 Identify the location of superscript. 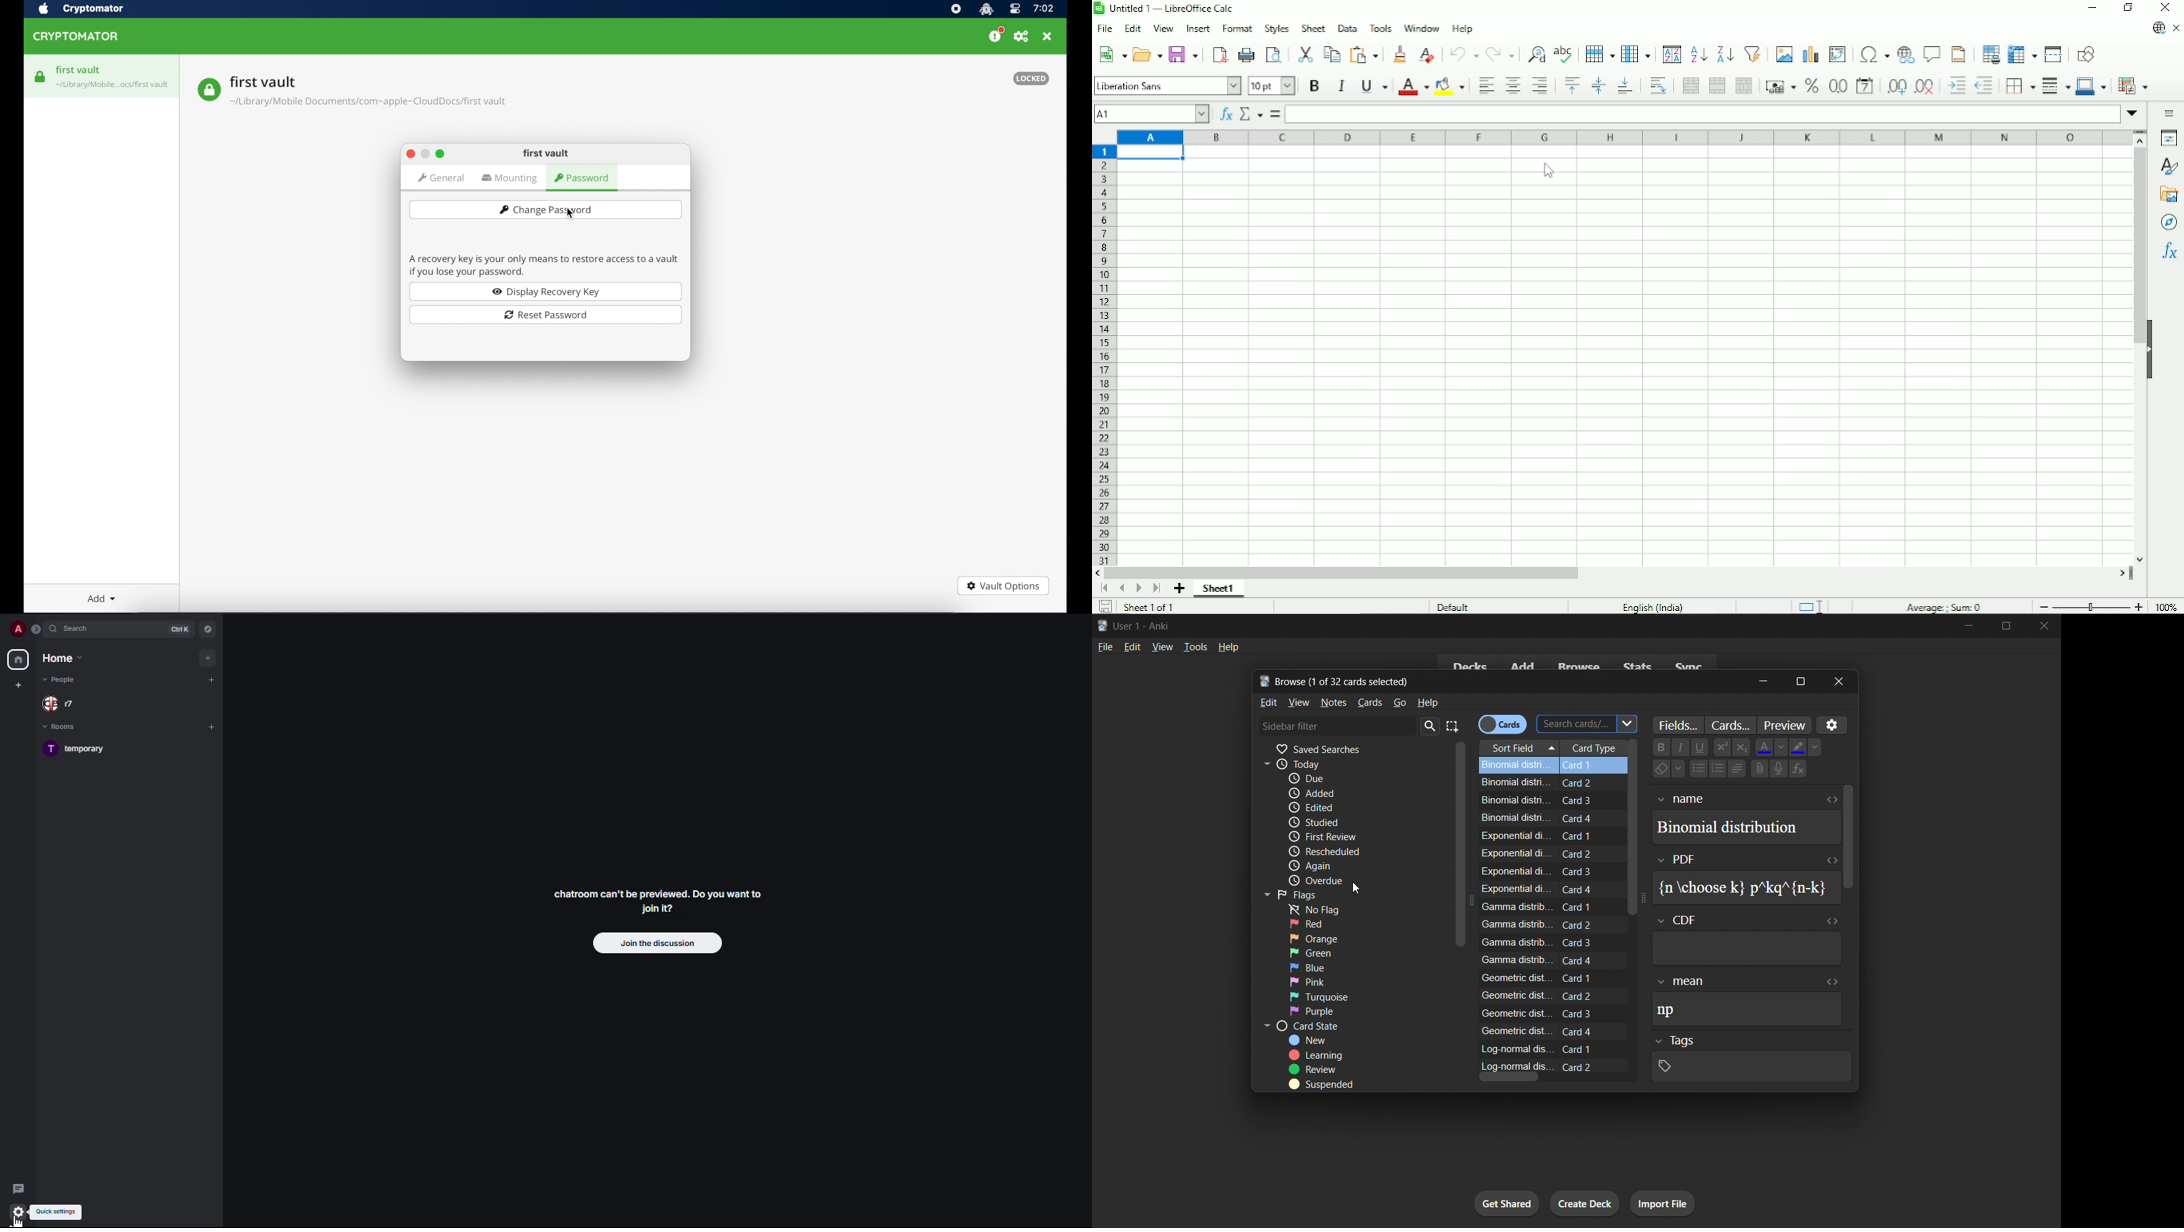
(1722, 748).